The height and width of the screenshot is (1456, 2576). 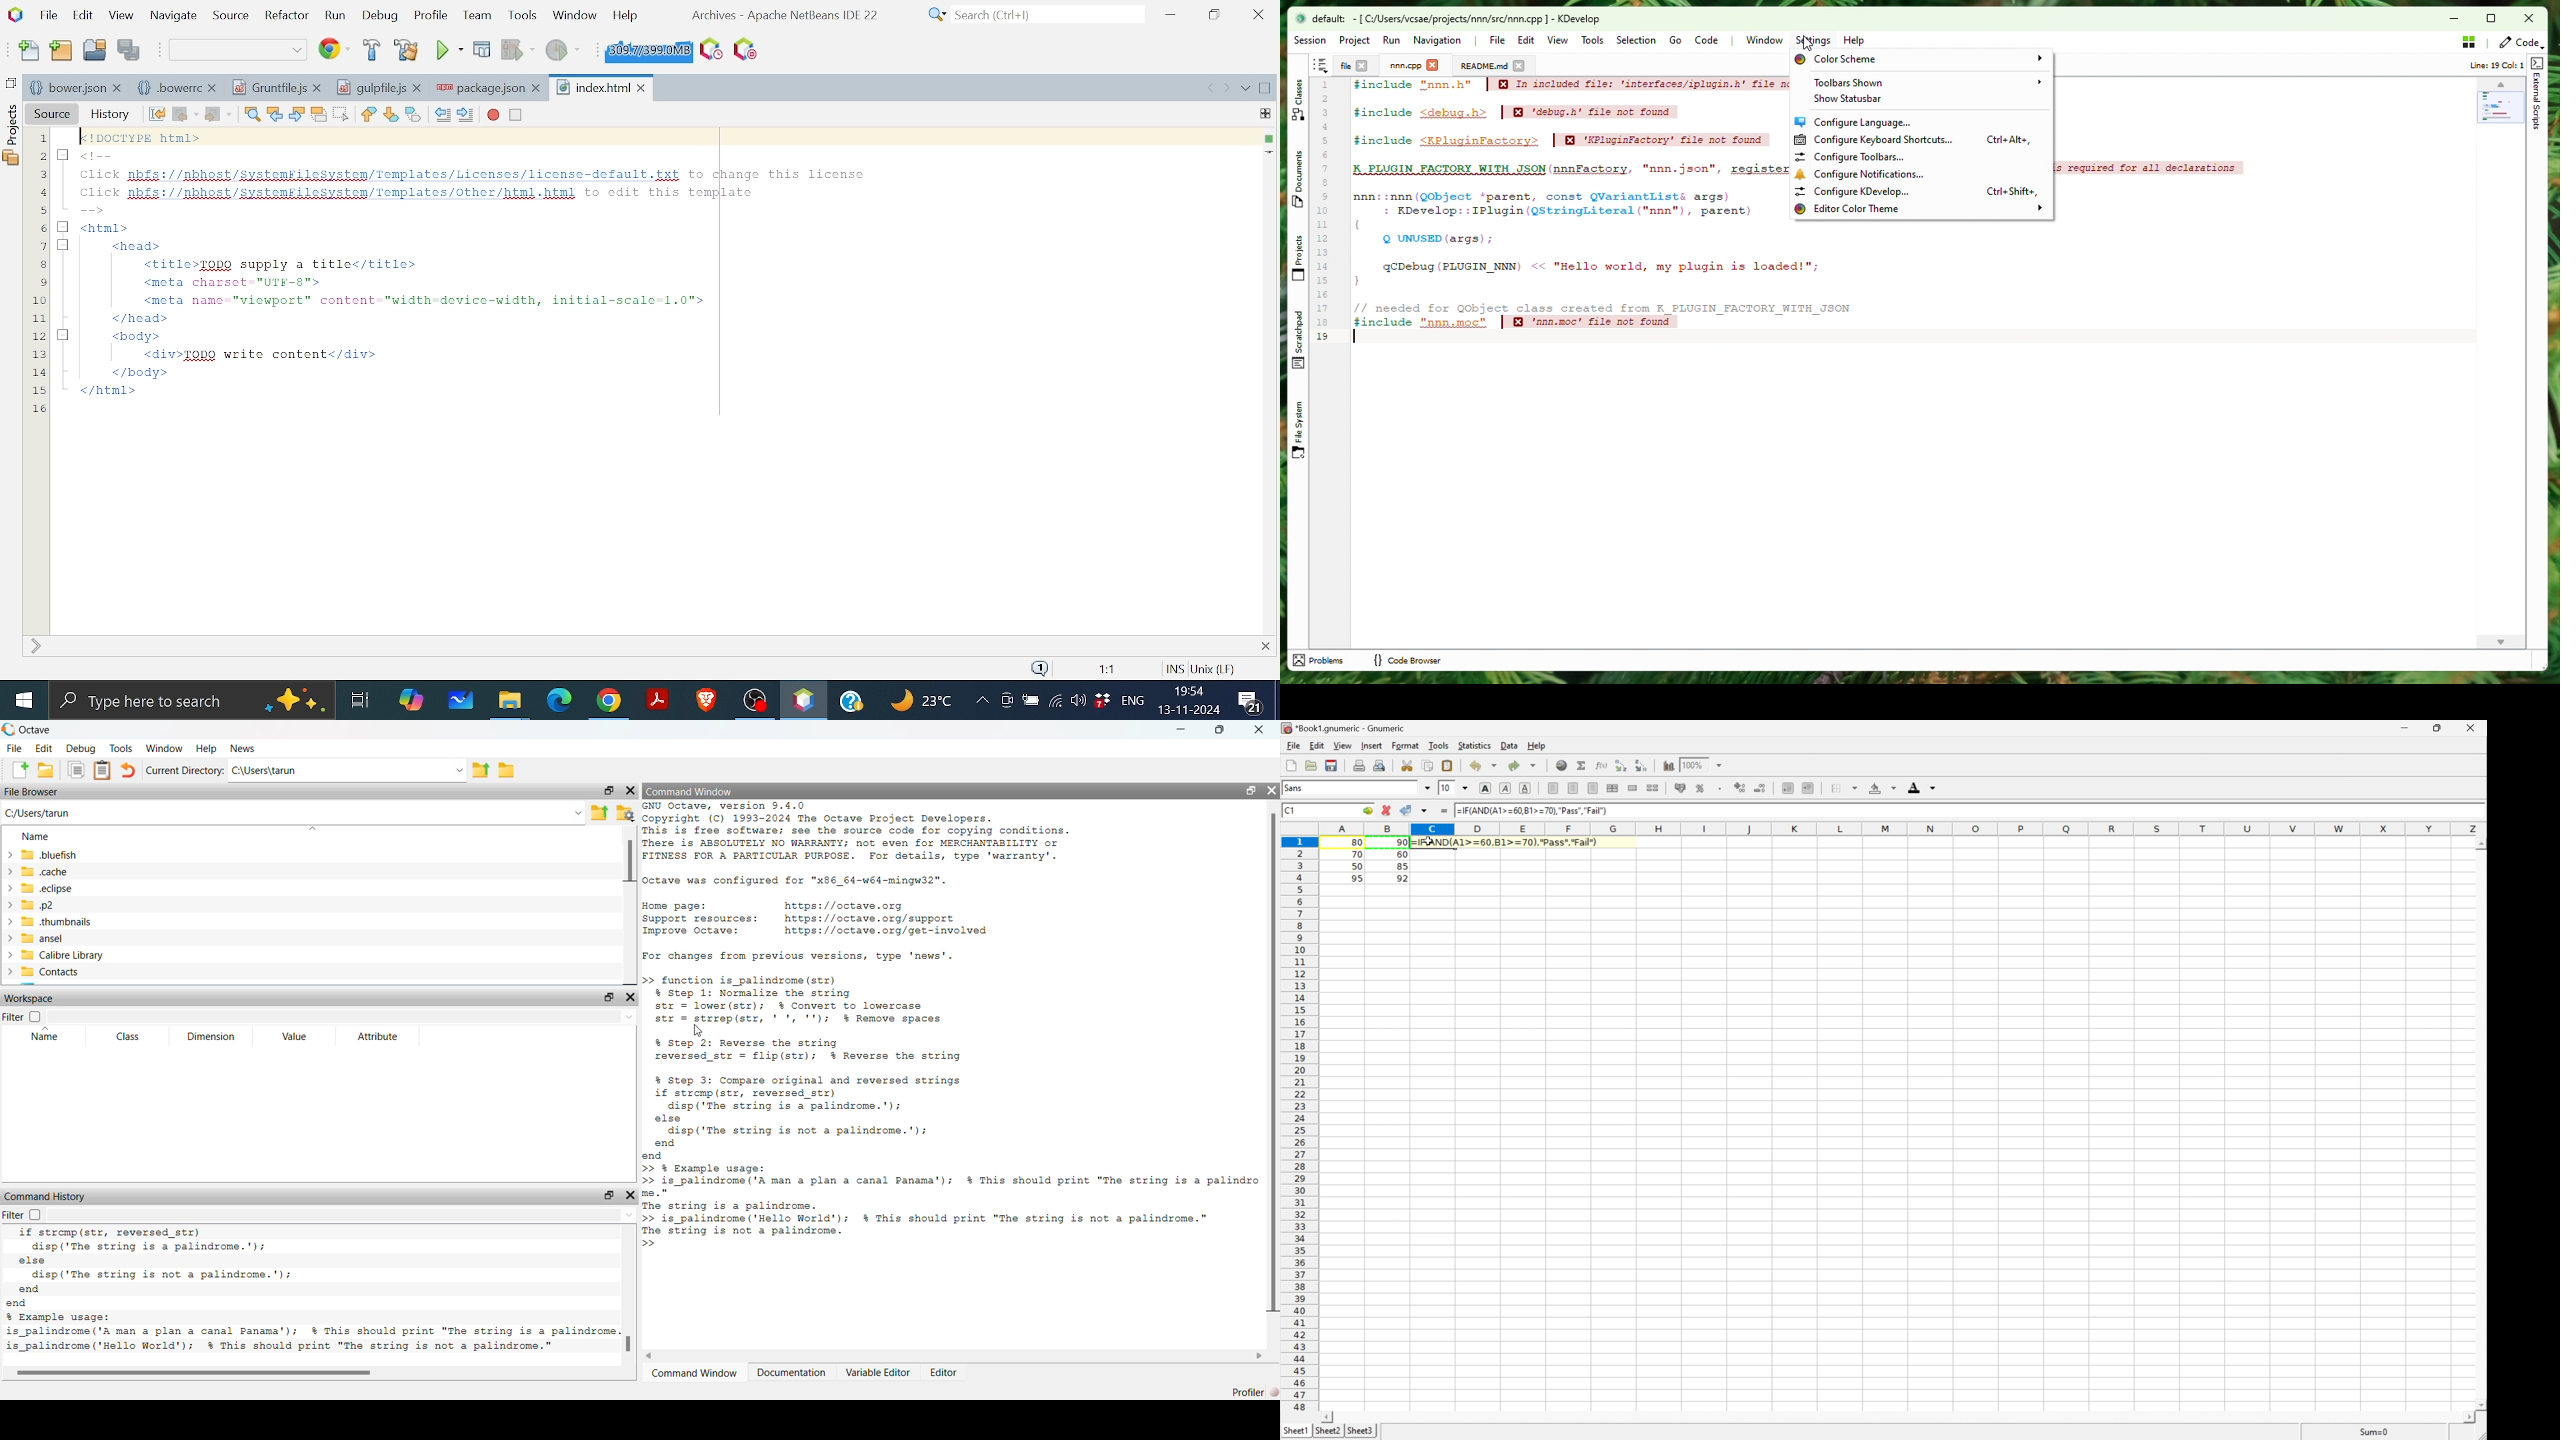 I want to click on <head>, so click(x=139, y=247).